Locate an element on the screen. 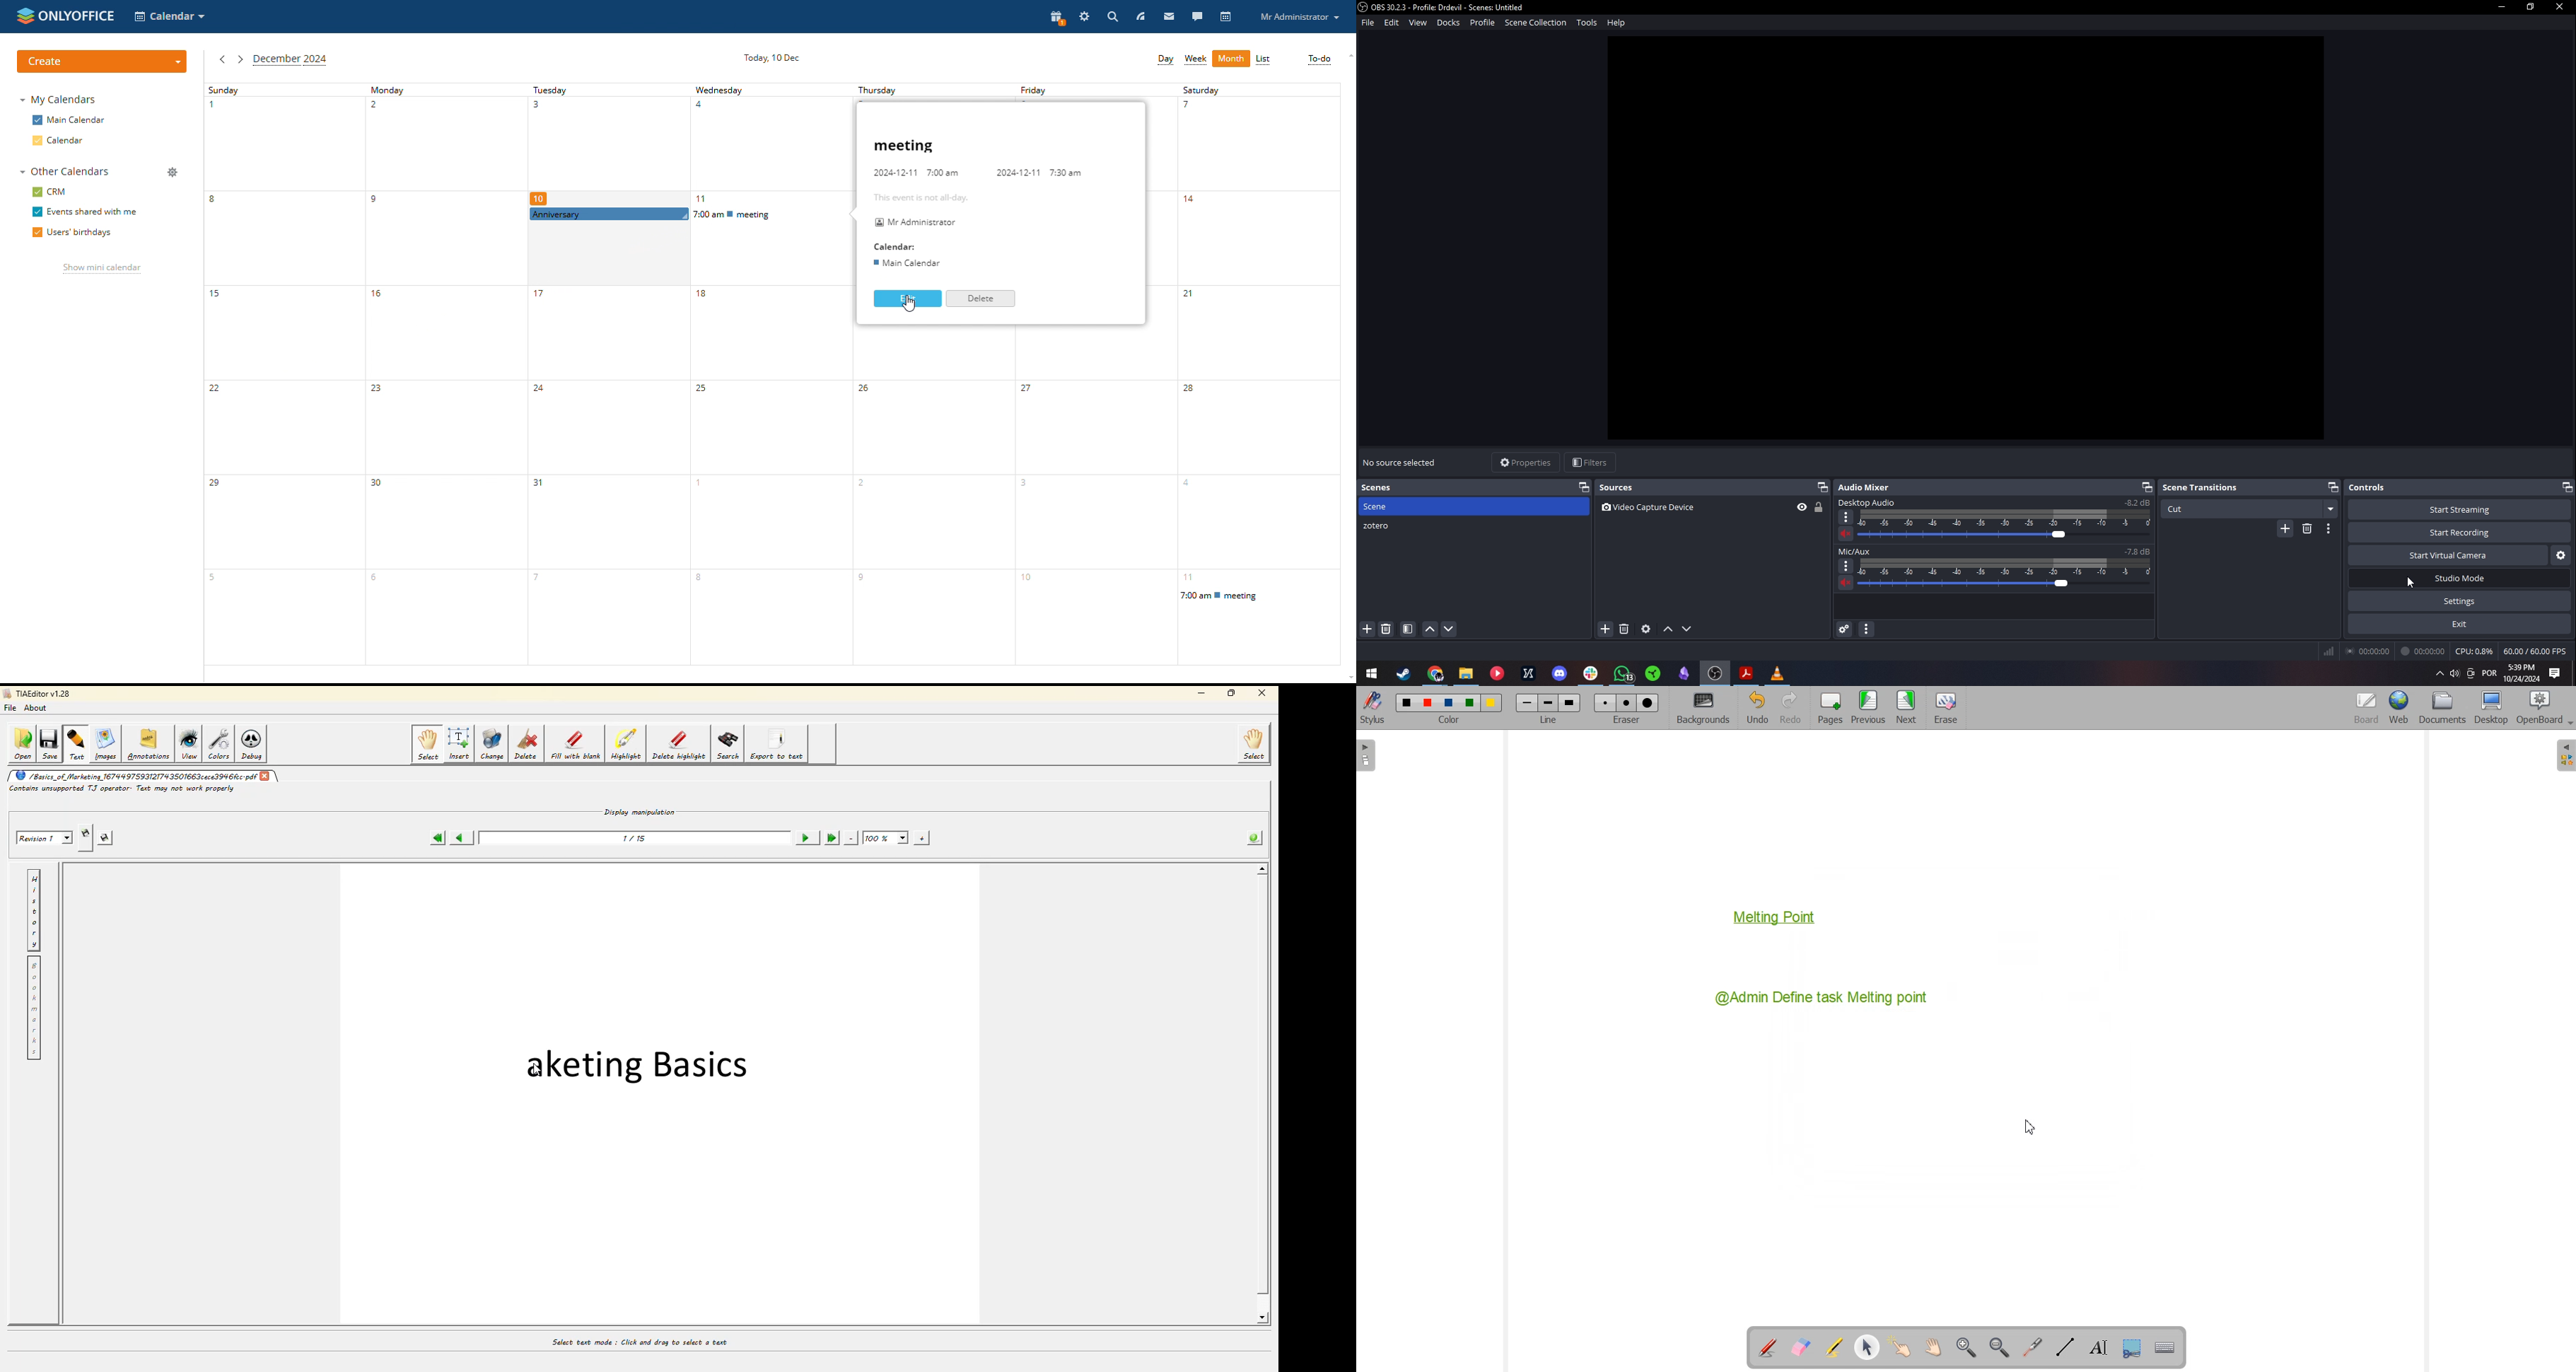 The image size is (2576, 1372). adobe reader is located at coordinates (1746, 674).